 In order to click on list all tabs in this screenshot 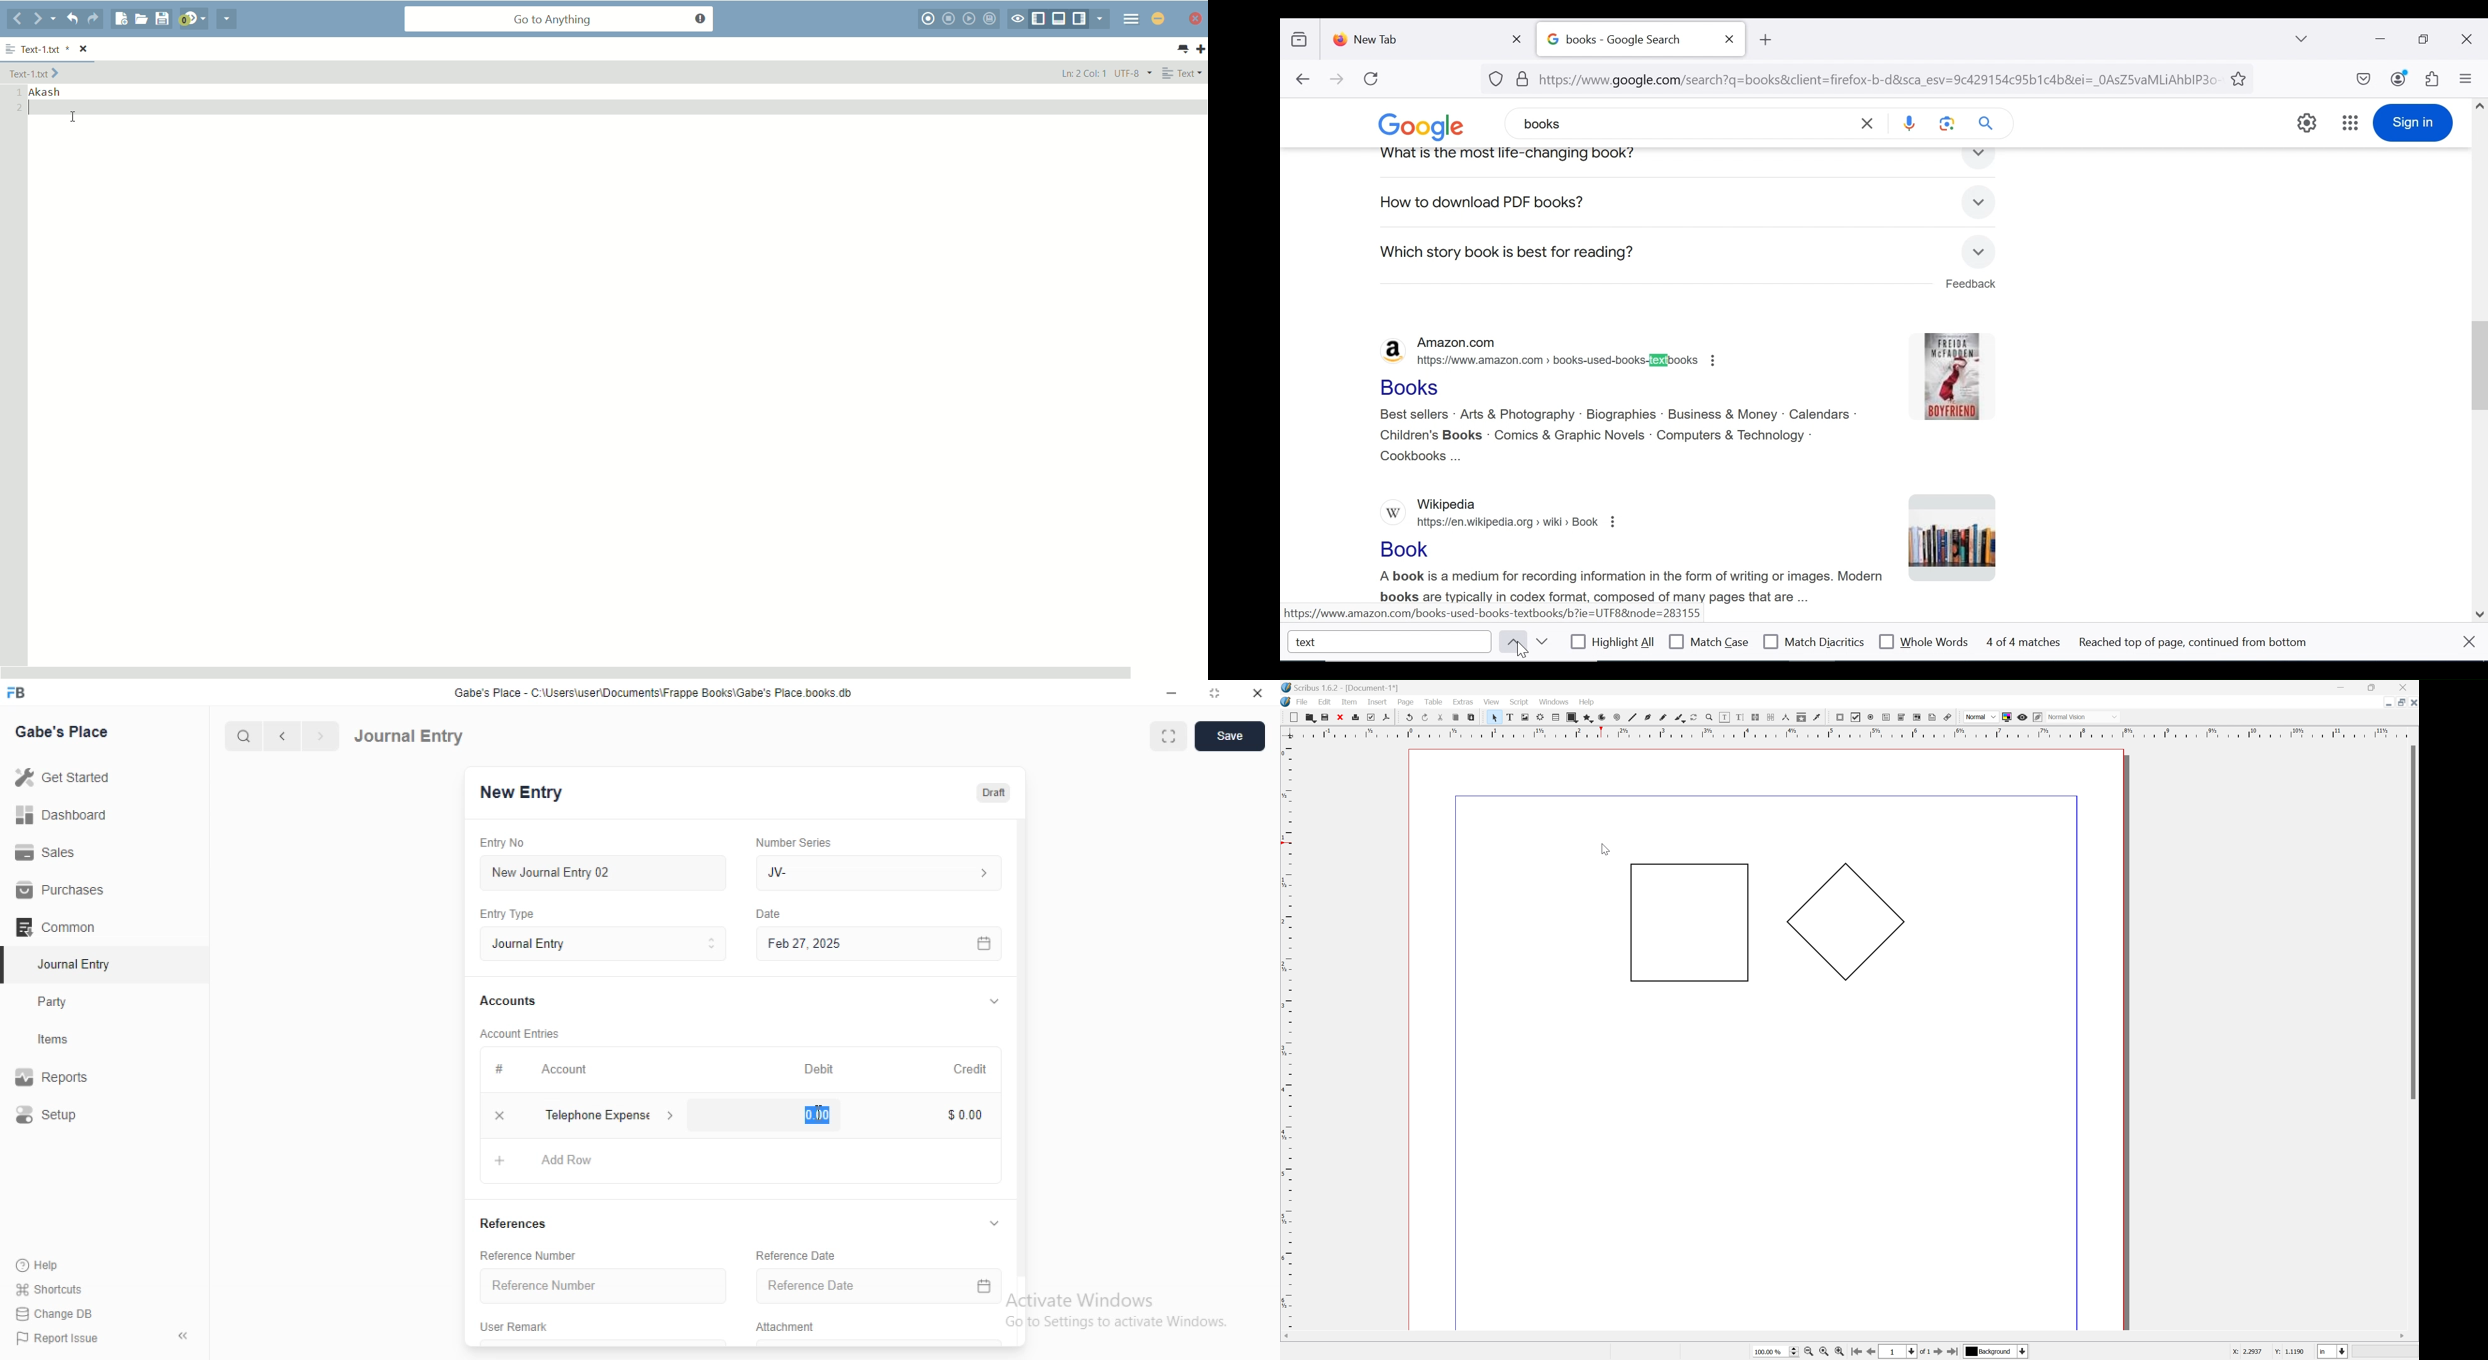, I will do `click(2303, 38)`.